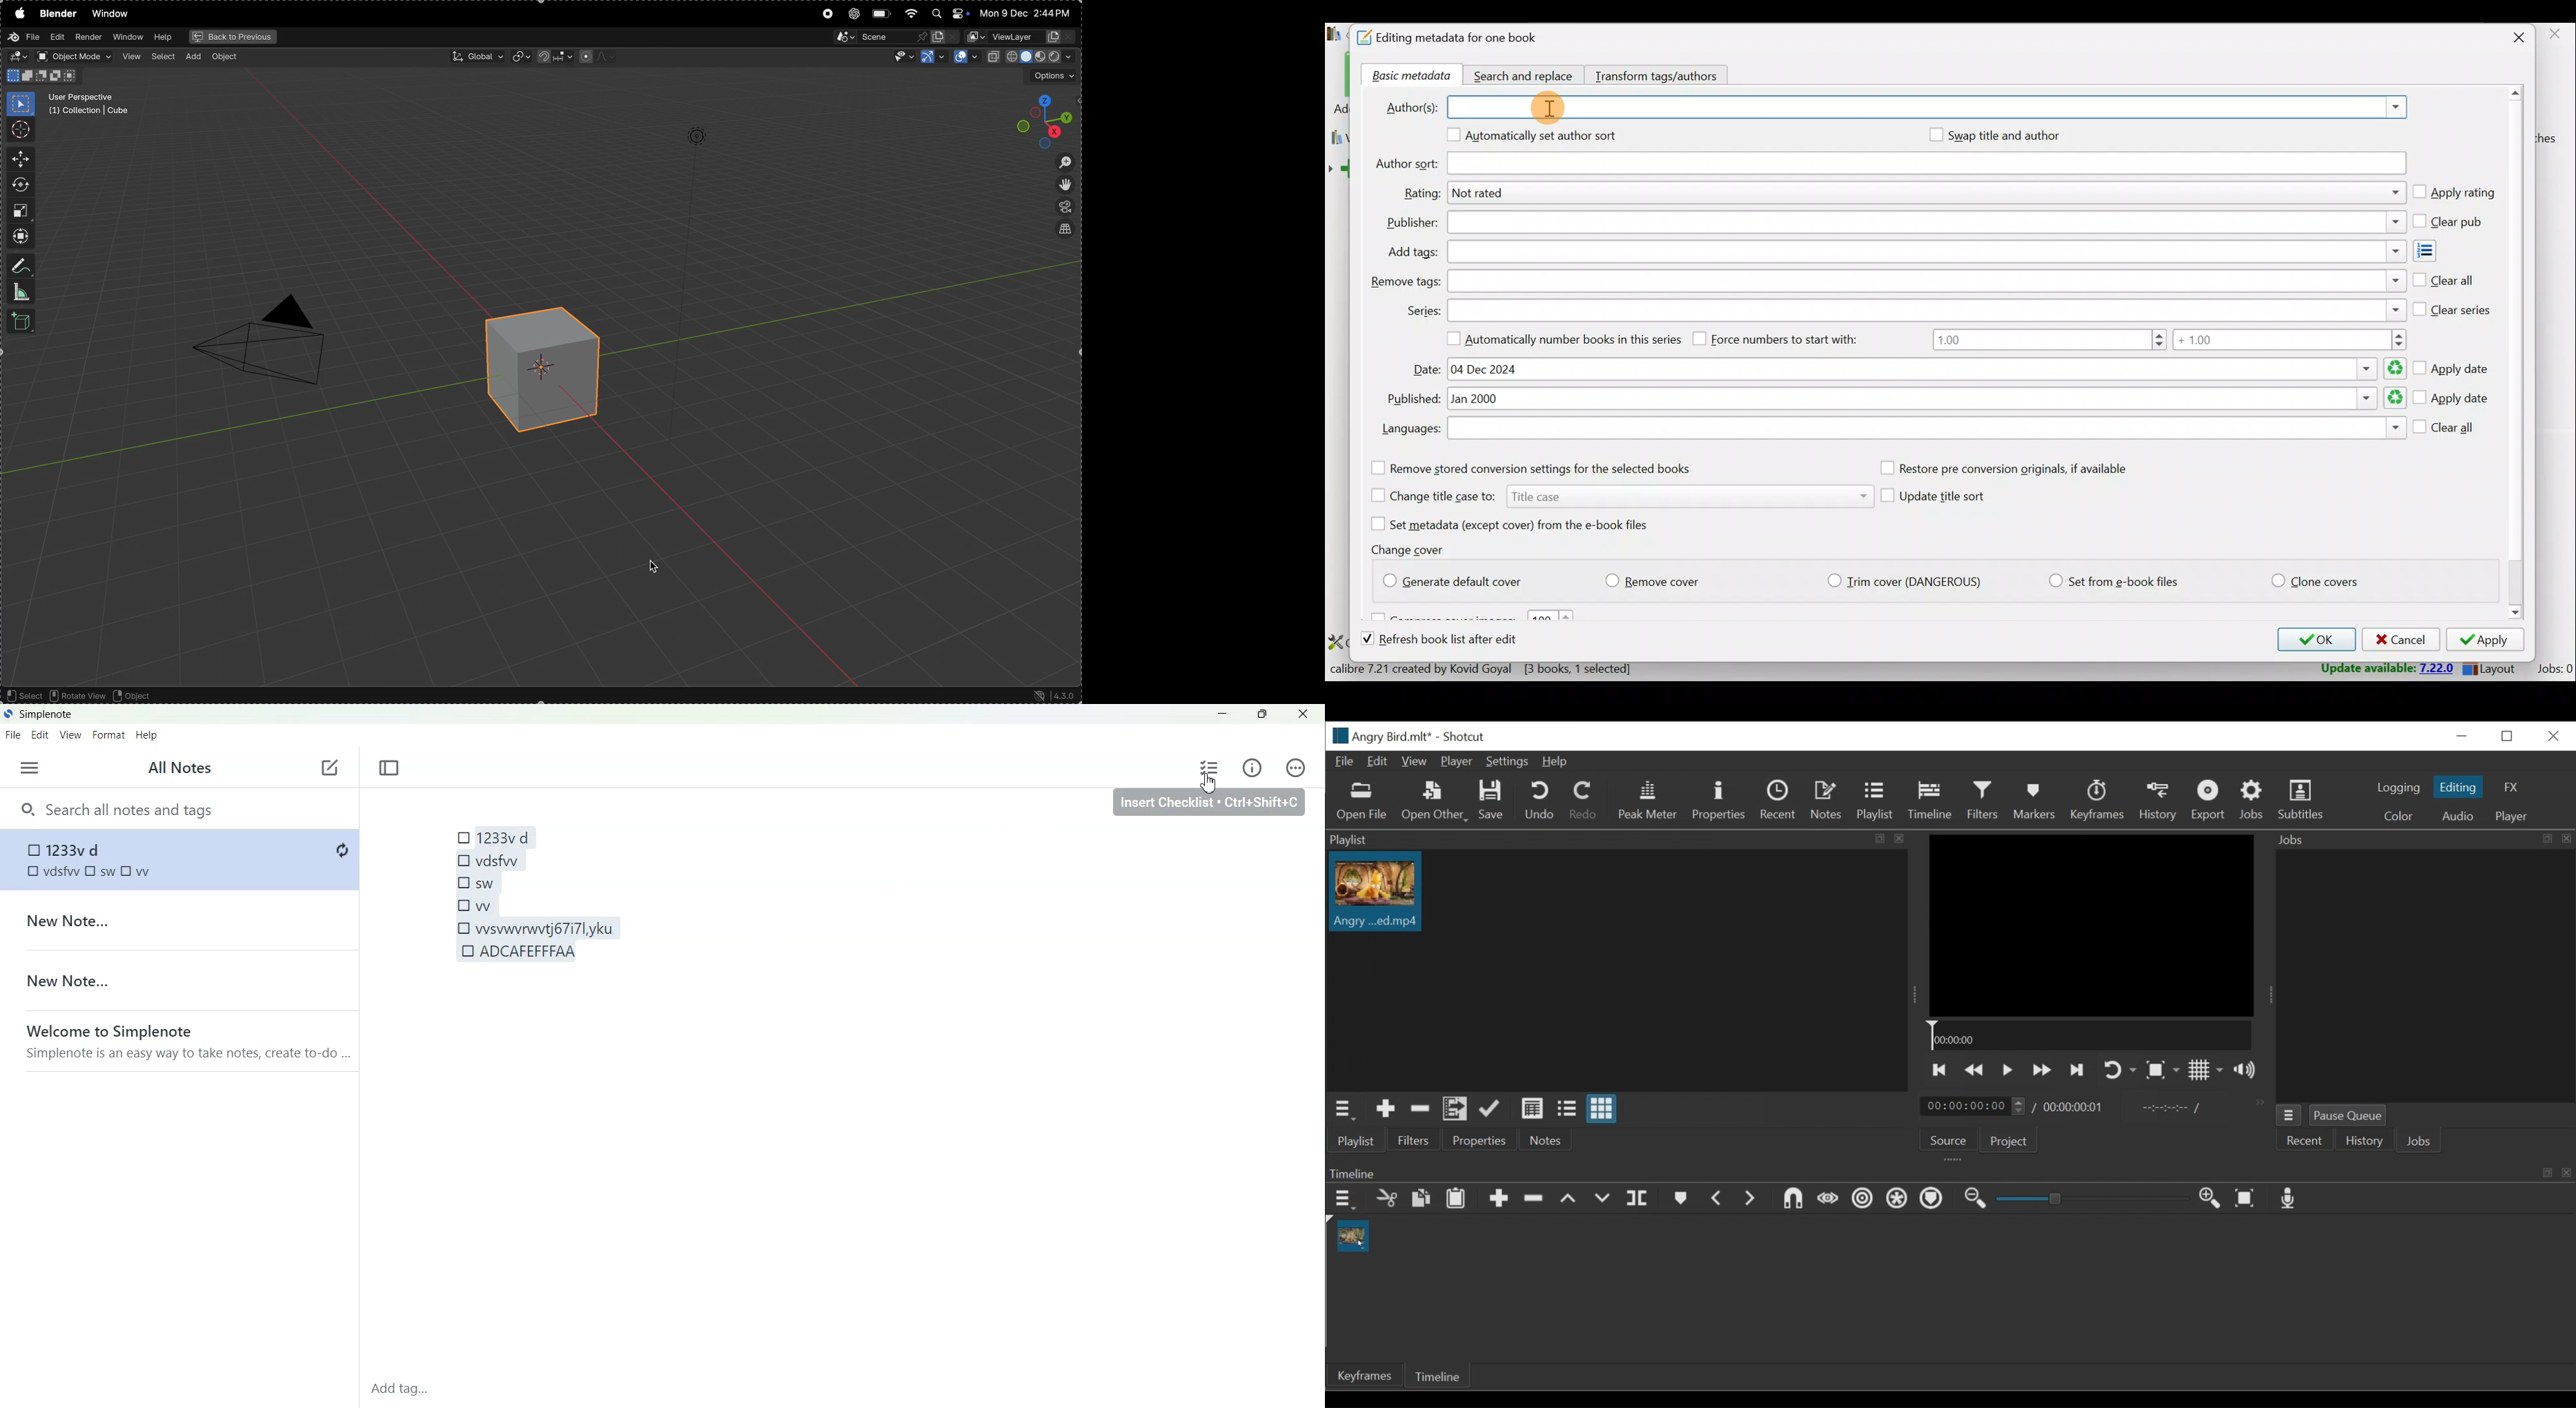 This screenshot has width=2576, height=1428. Describe the element at coordinates (542, 901) in the screenshot. I see `1233v d vdsfw sw vv vvsvwwwtj677l,yku ADCAFEFFFAA` at that location.